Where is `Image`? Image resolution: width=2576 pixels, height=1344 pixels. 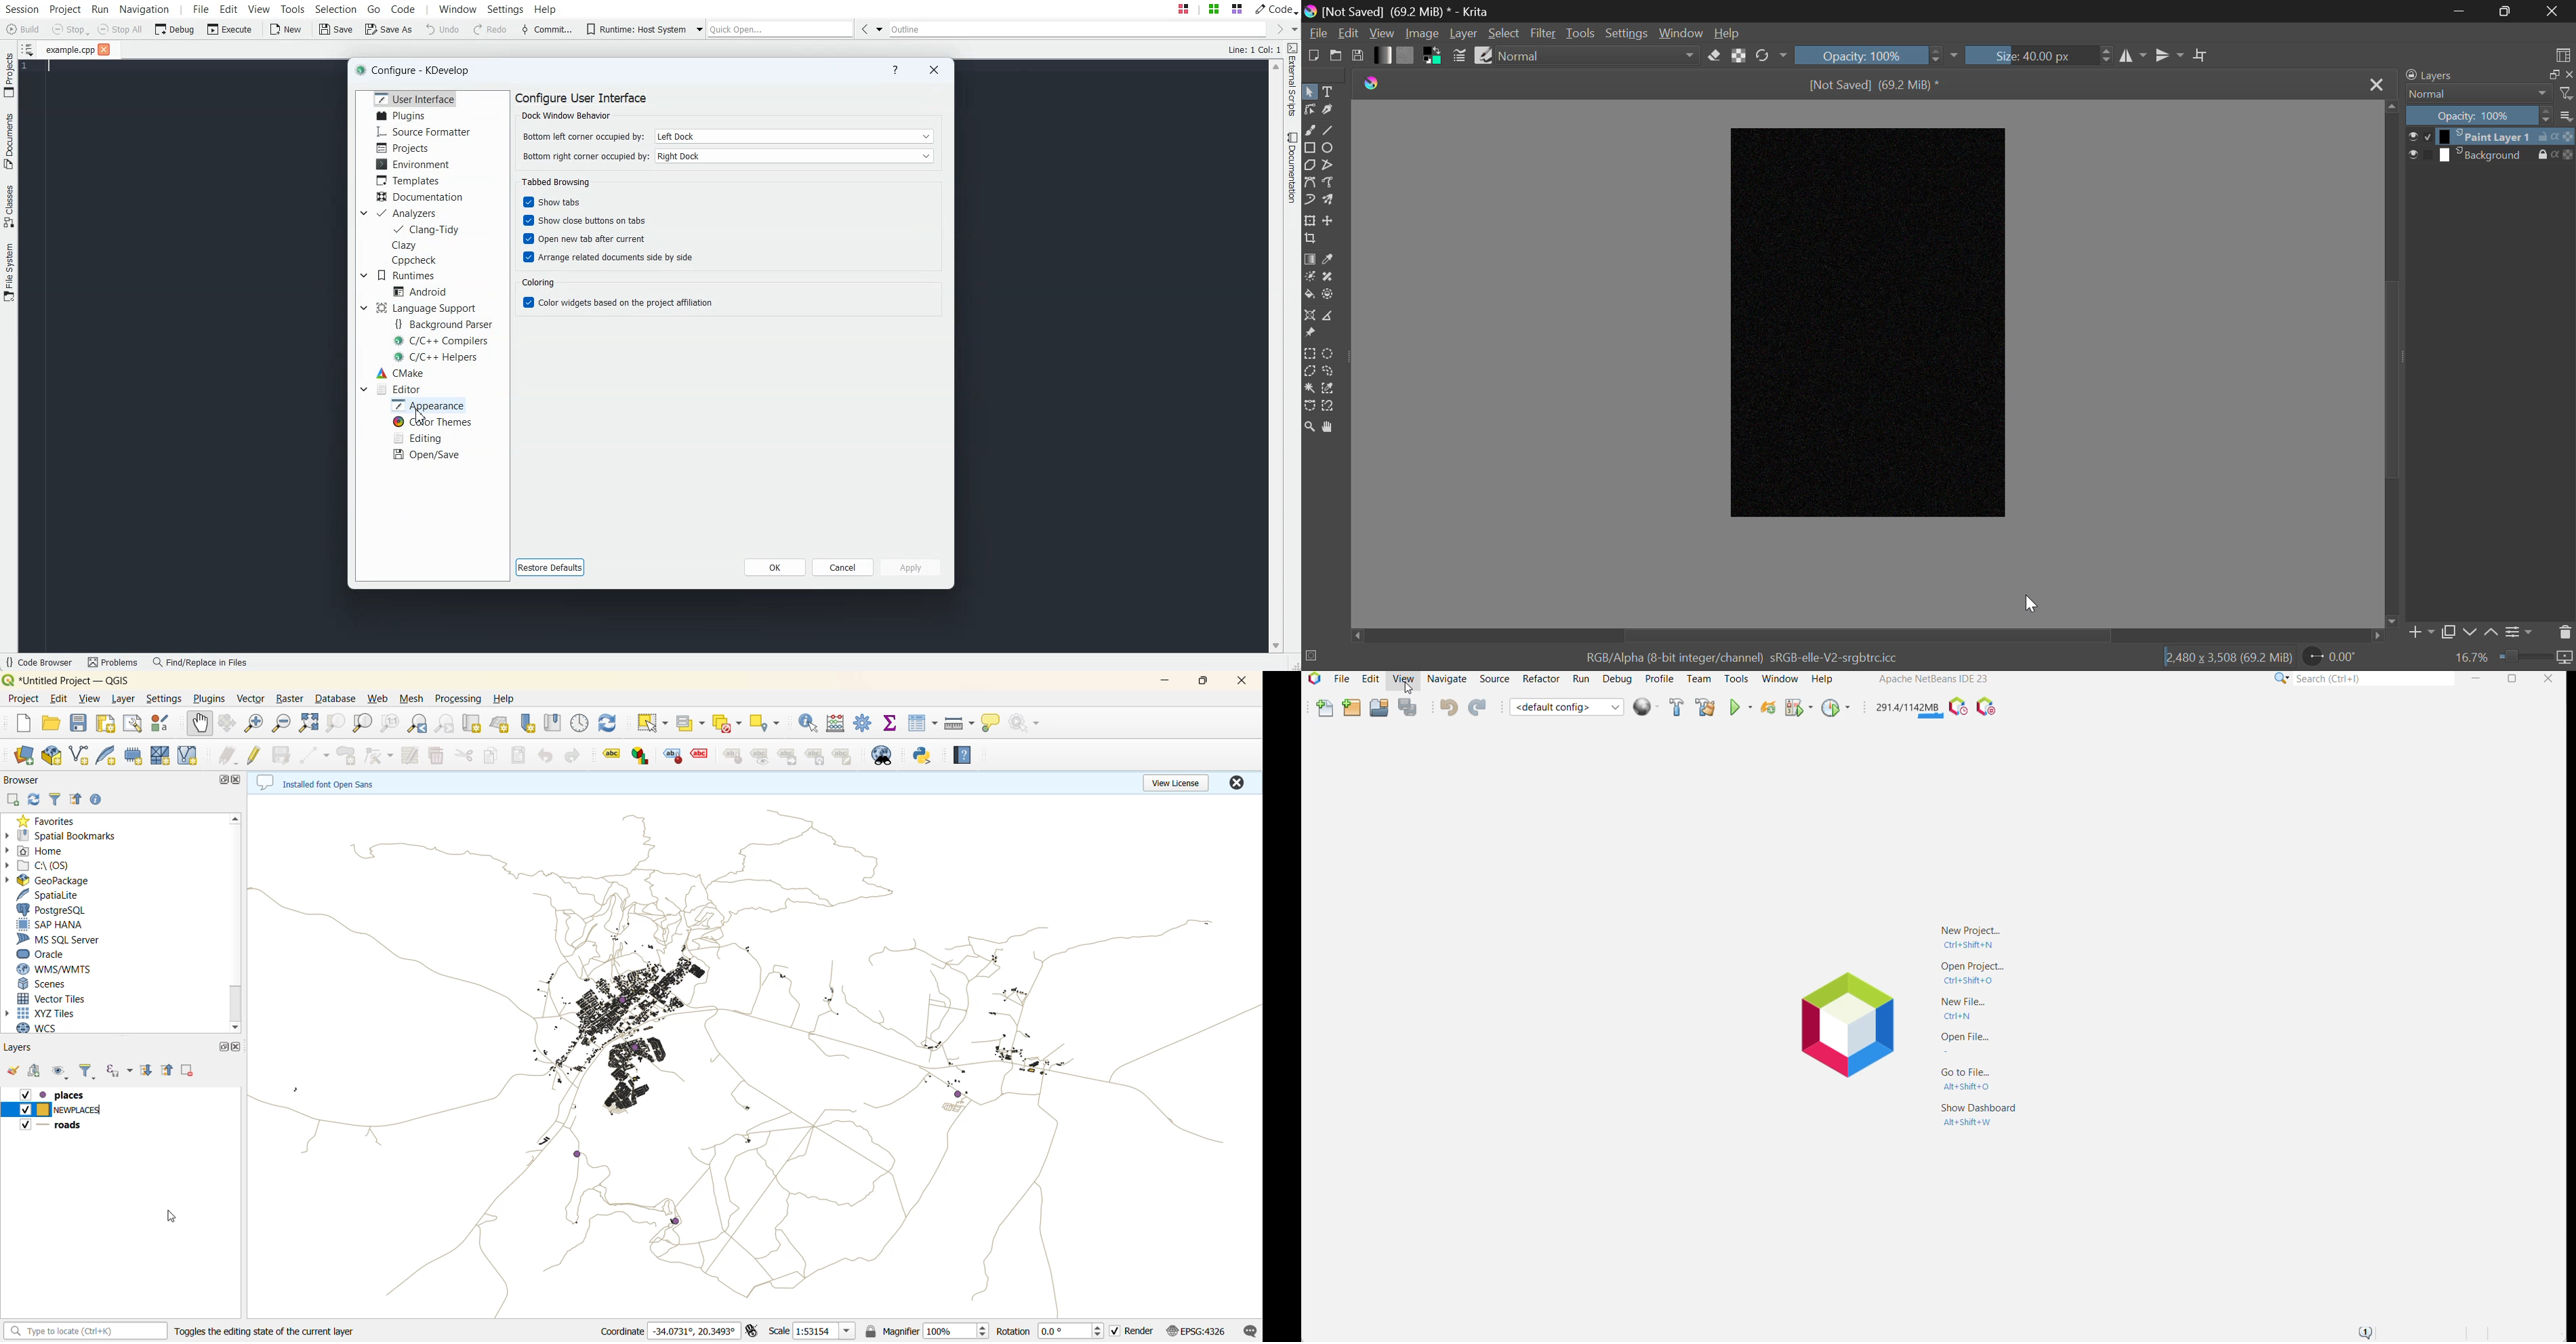
Image is located at coordinates (1422, 35).